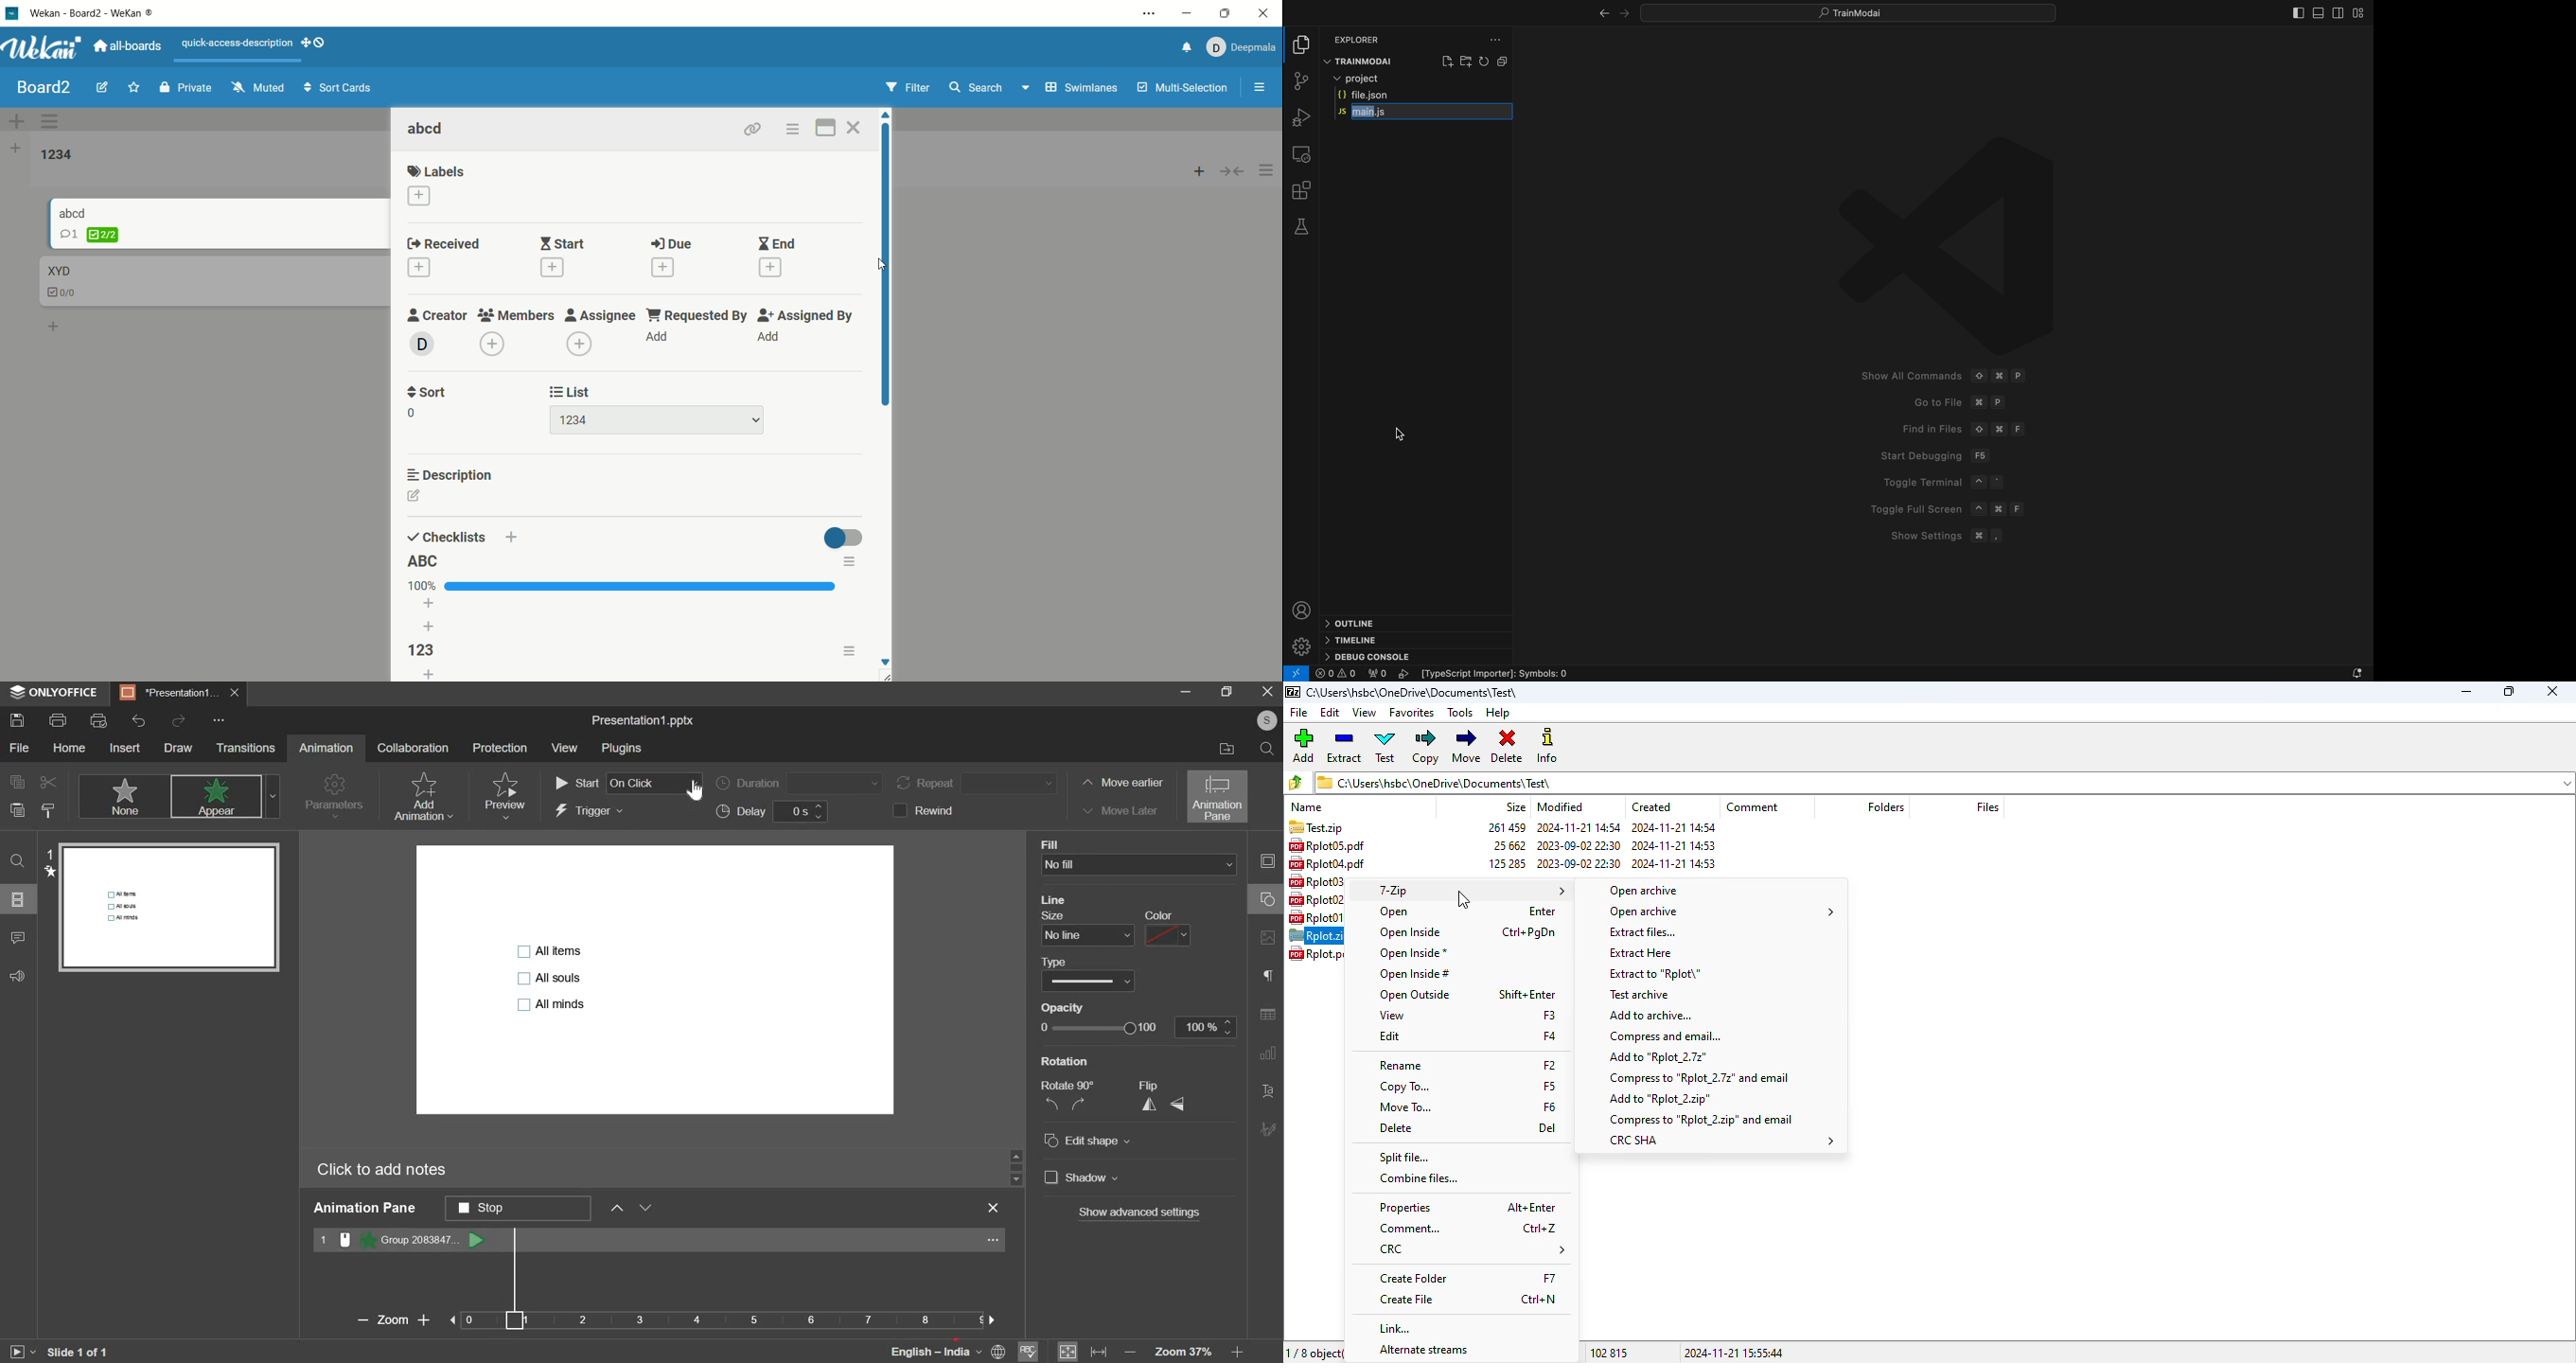 The height and width of the screenshot is (1372, 2576). Describe the element at coordinates (1218, 796) in the screenshot. I see `animation pane` at that location.